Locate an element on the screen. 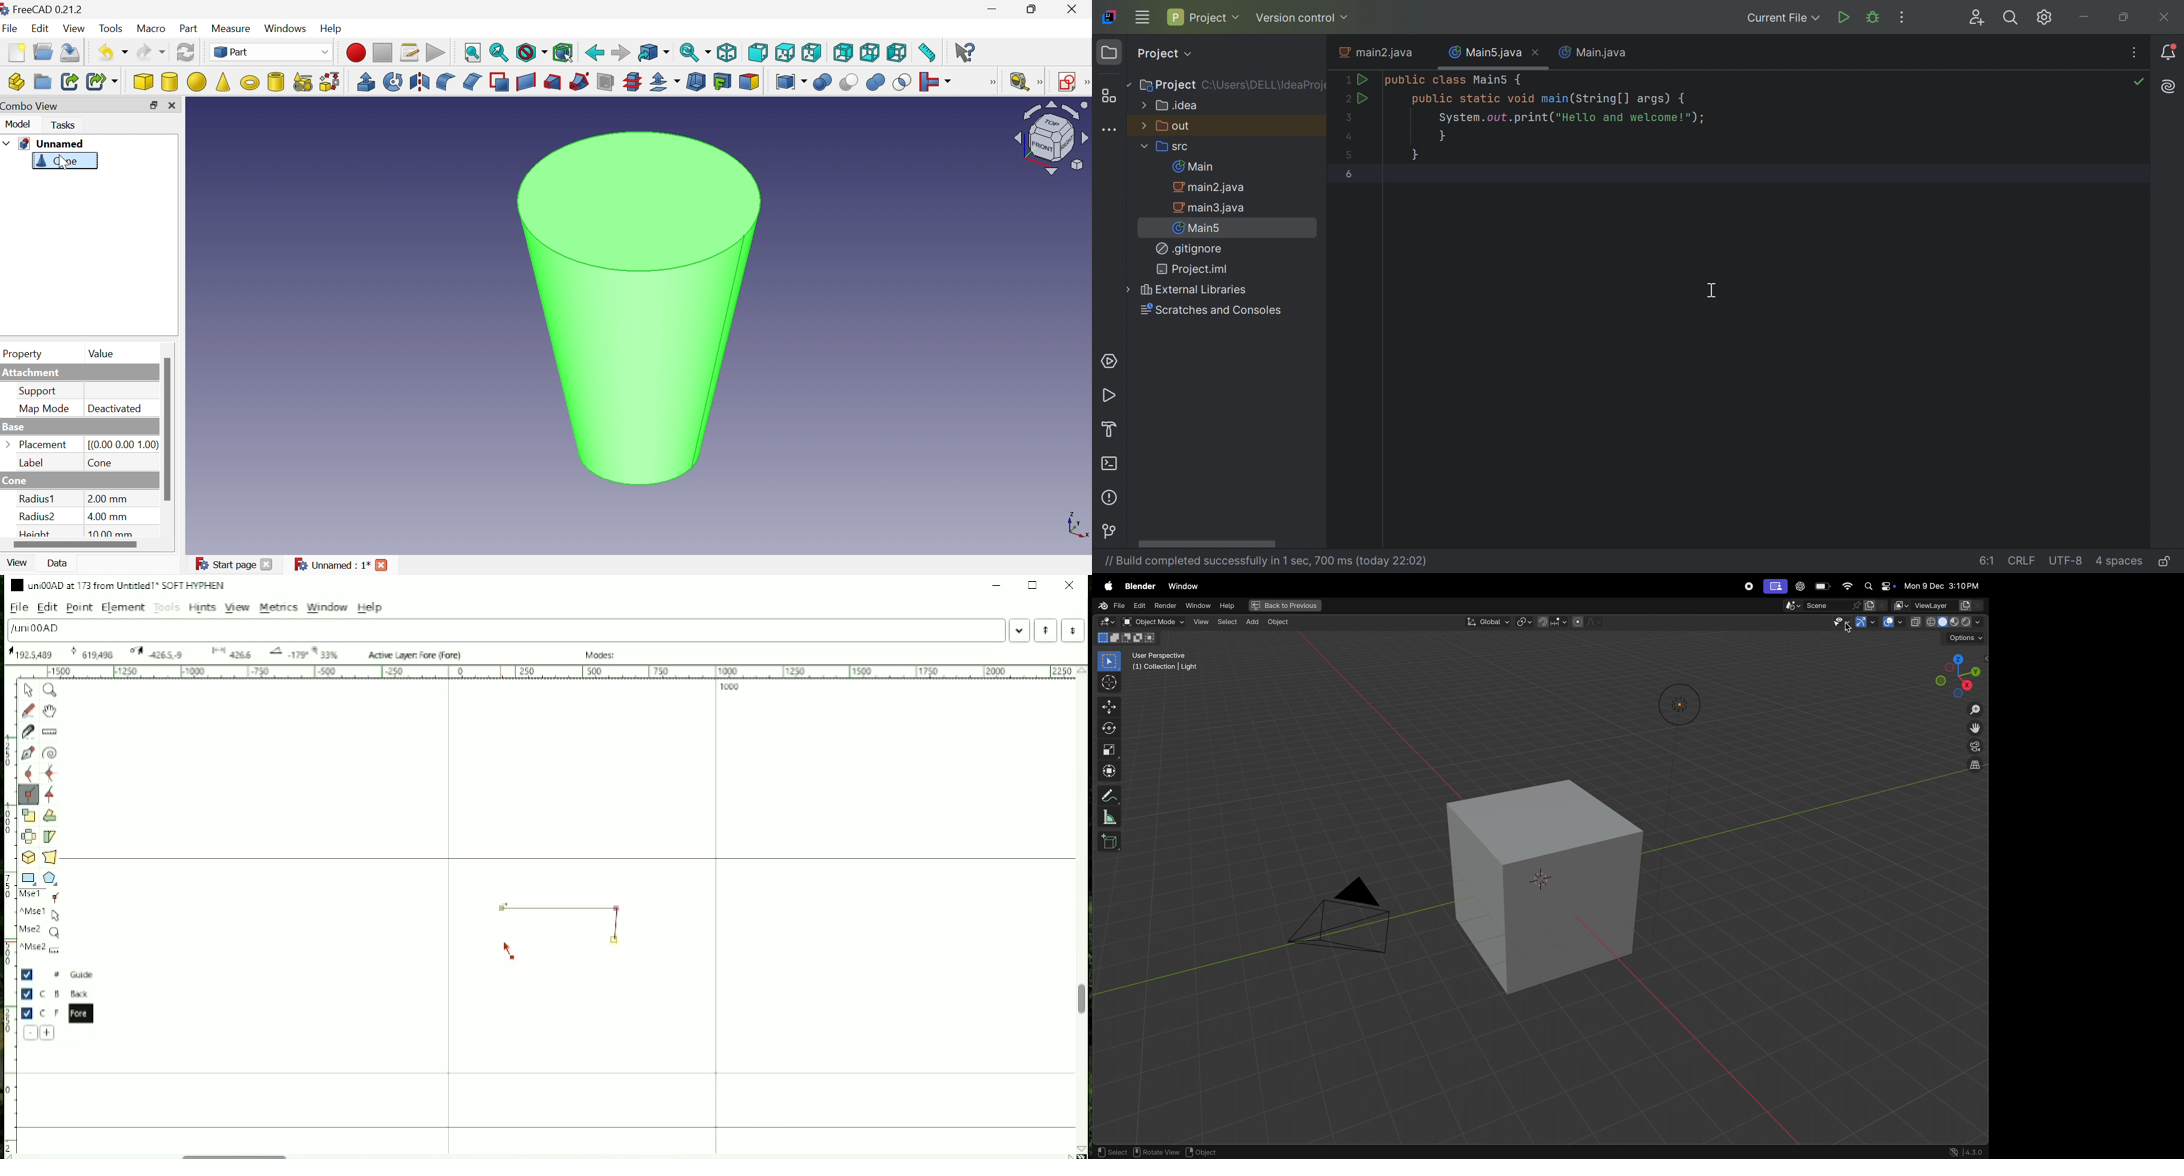 The width and height of the screenshot is (2184, 1176). Forward is located at coordinates (619, 53).